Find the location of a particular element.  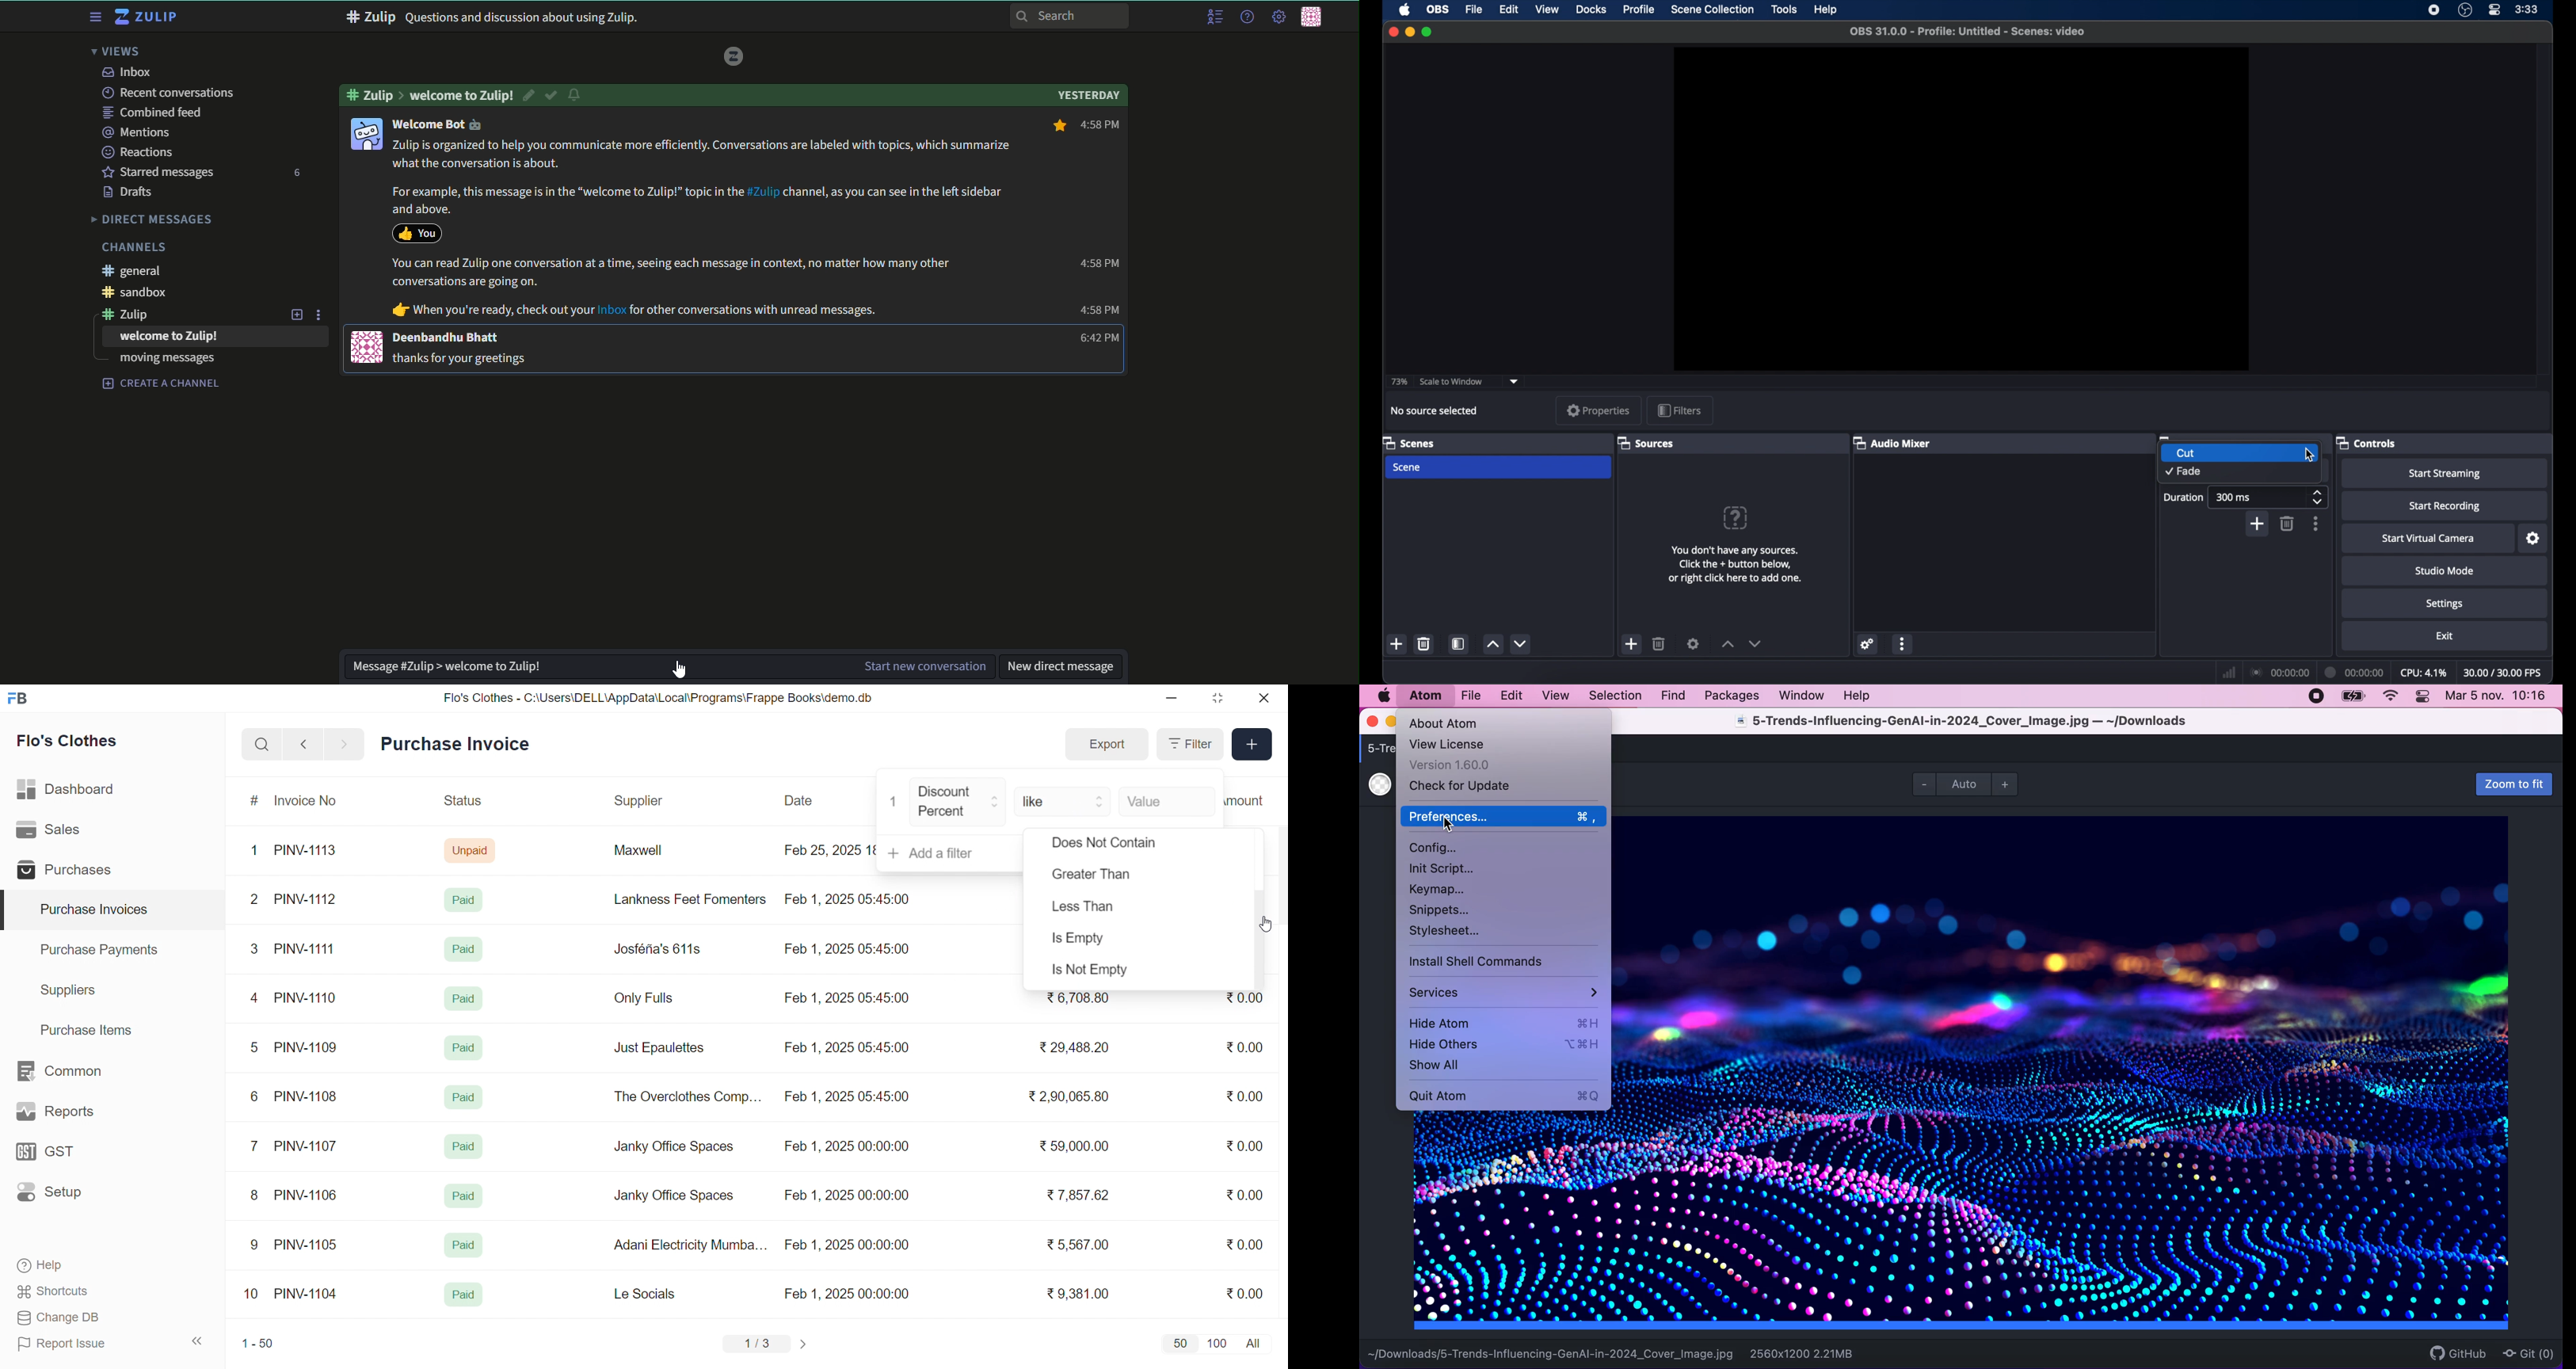

settings is located at coordinates (2534, 539).